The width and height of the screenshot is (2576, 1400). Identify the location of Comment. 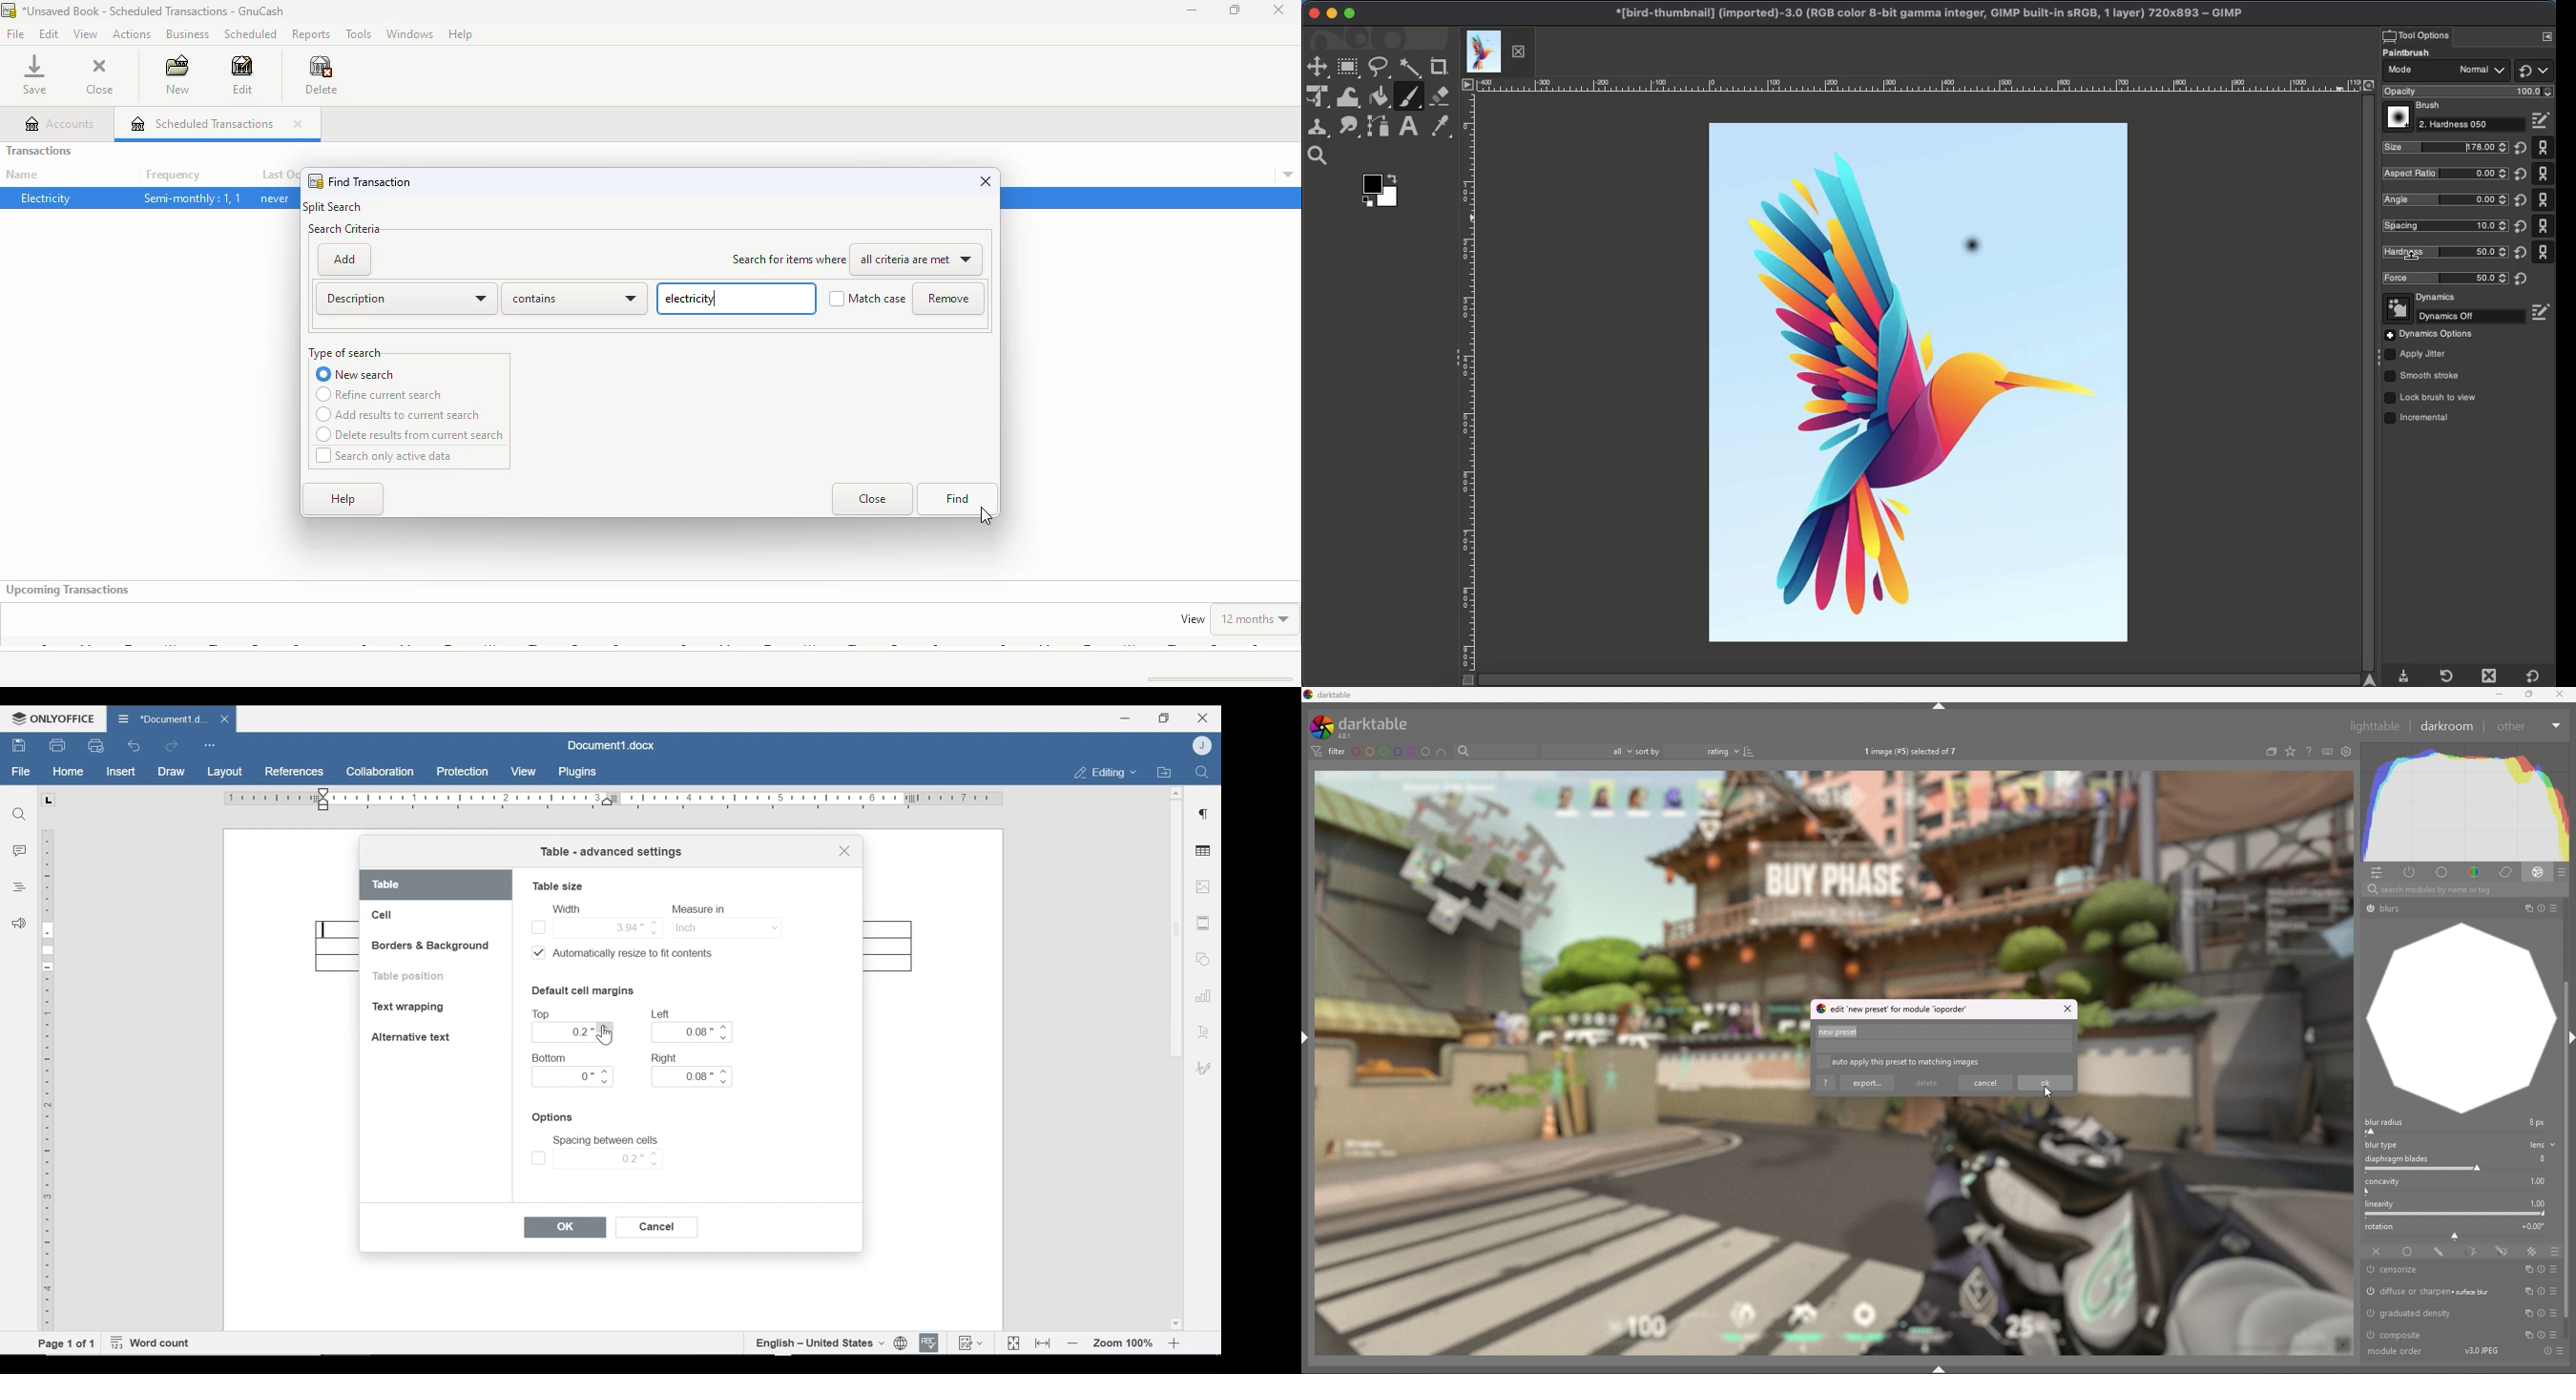
(20, 852).